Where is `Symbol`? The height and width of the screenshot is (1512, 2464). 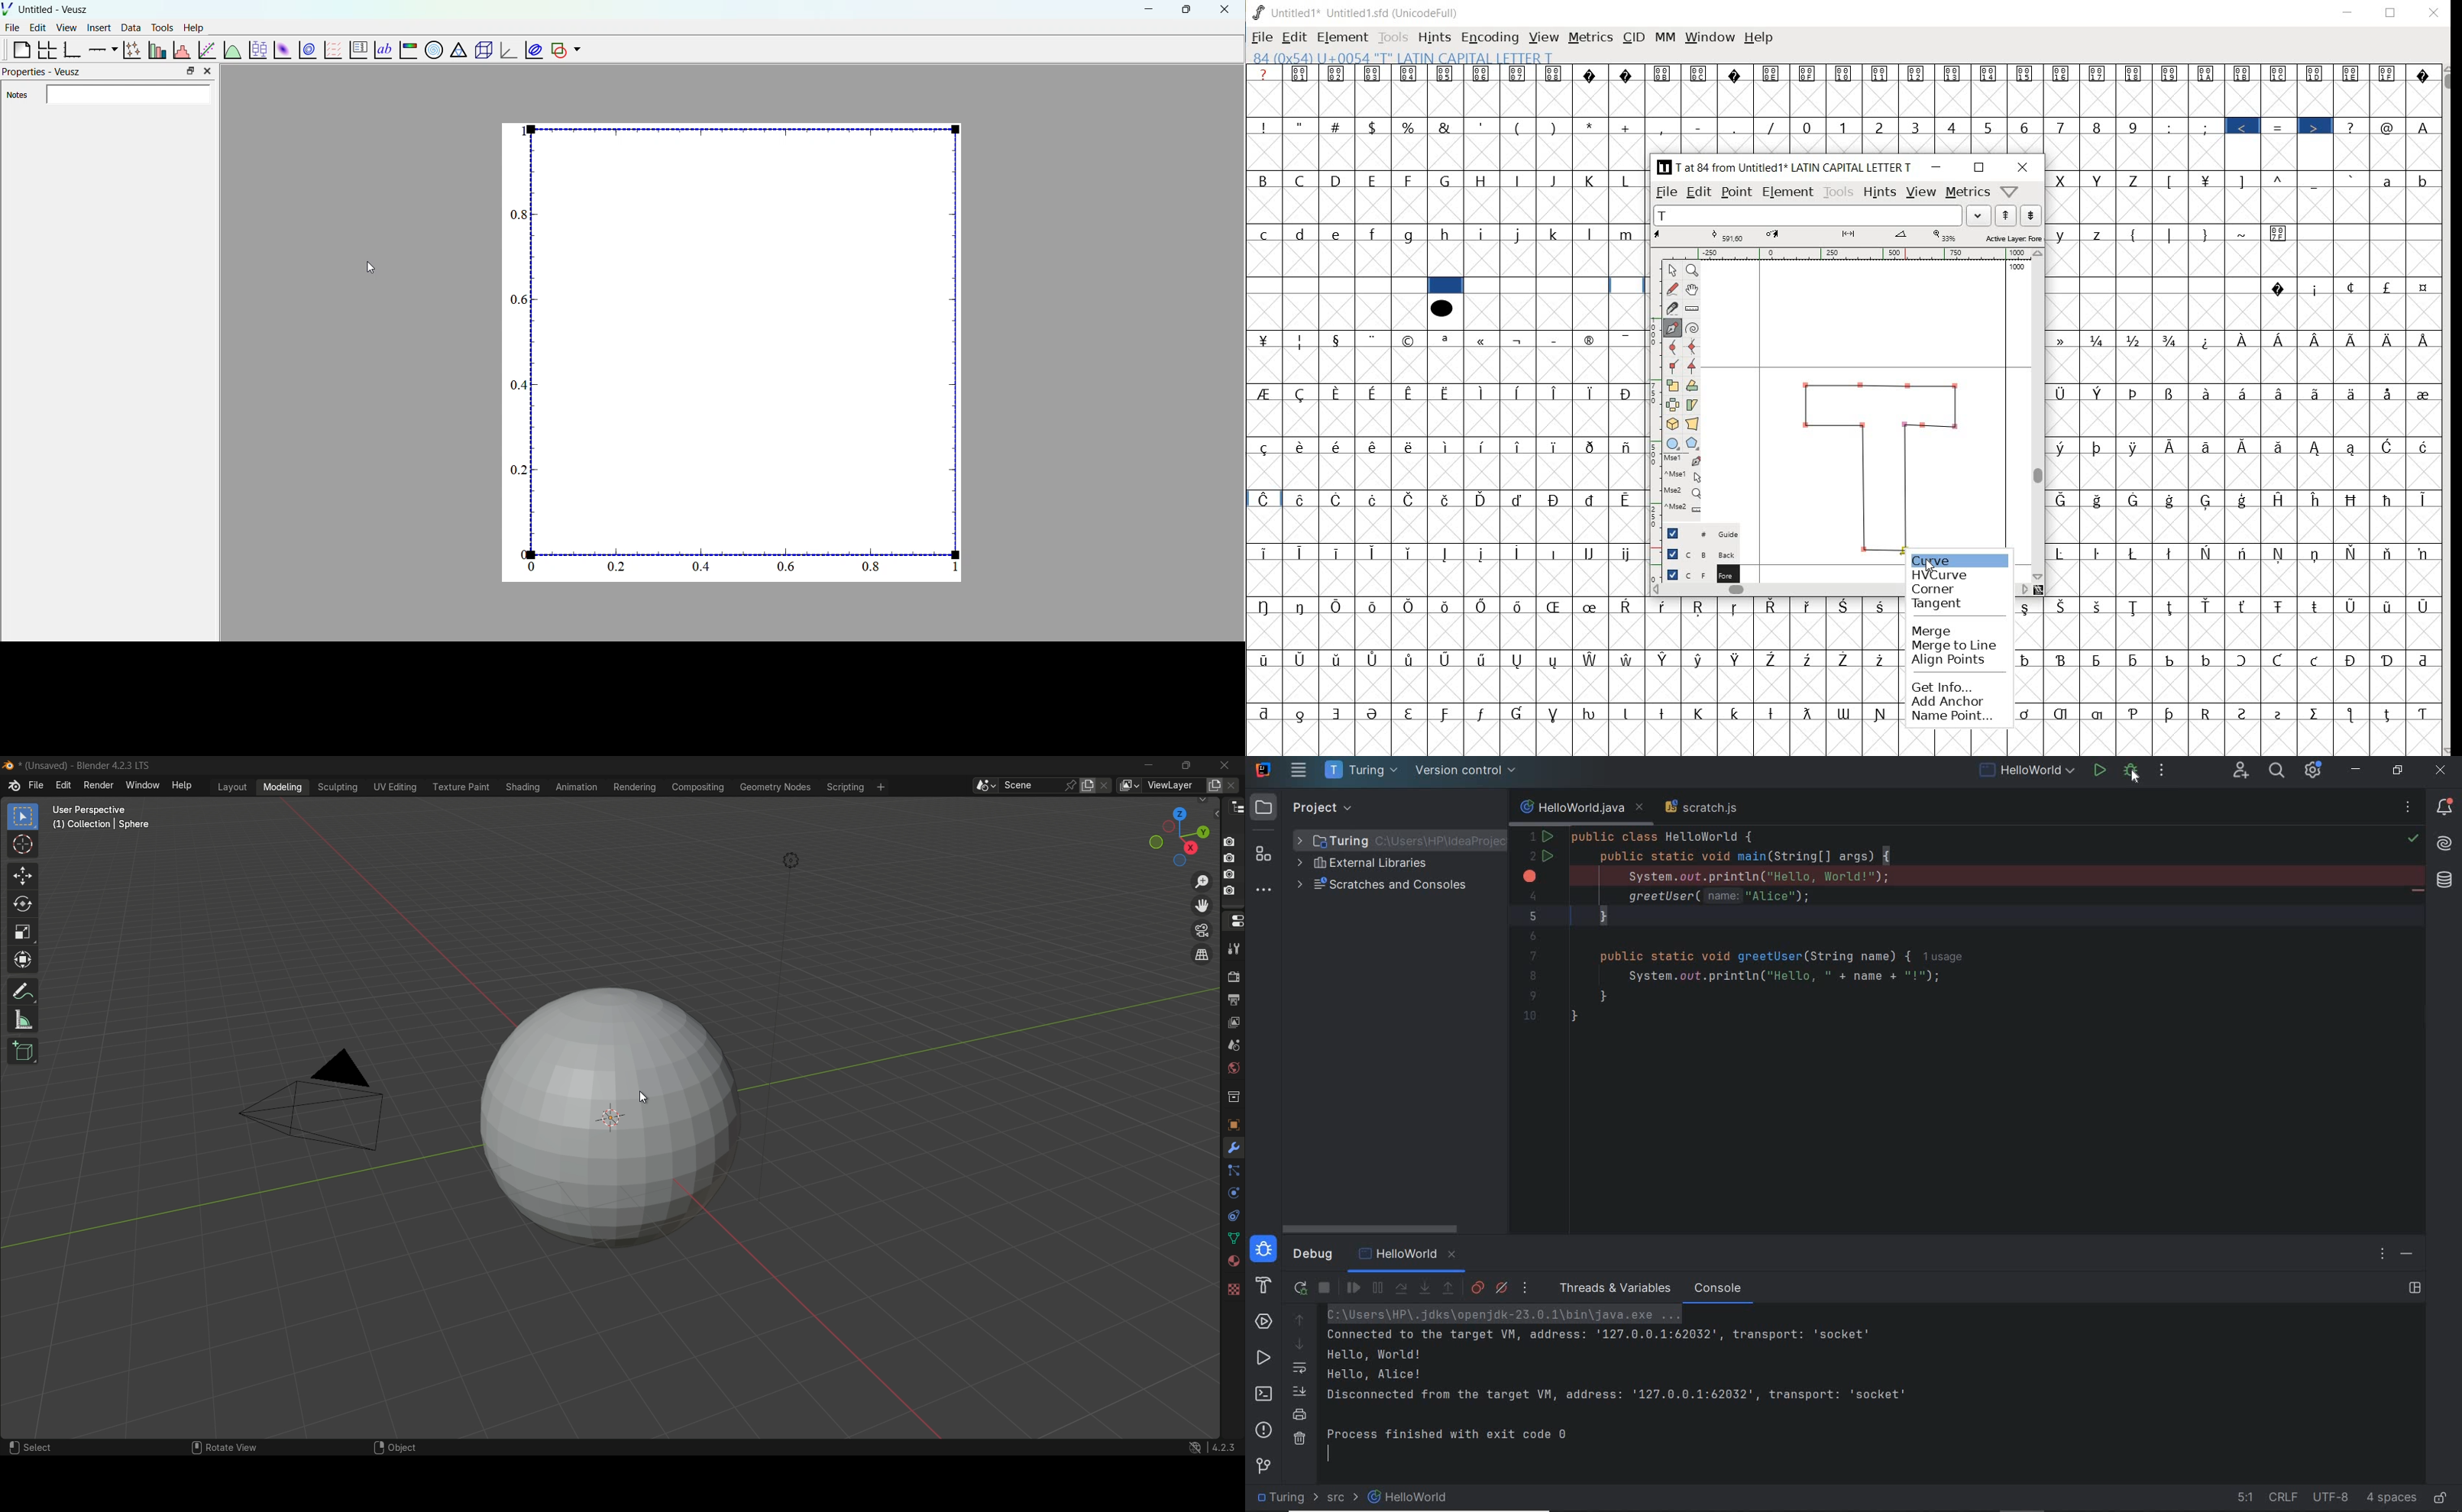 Symbol is located at coordinates (1302, 605).